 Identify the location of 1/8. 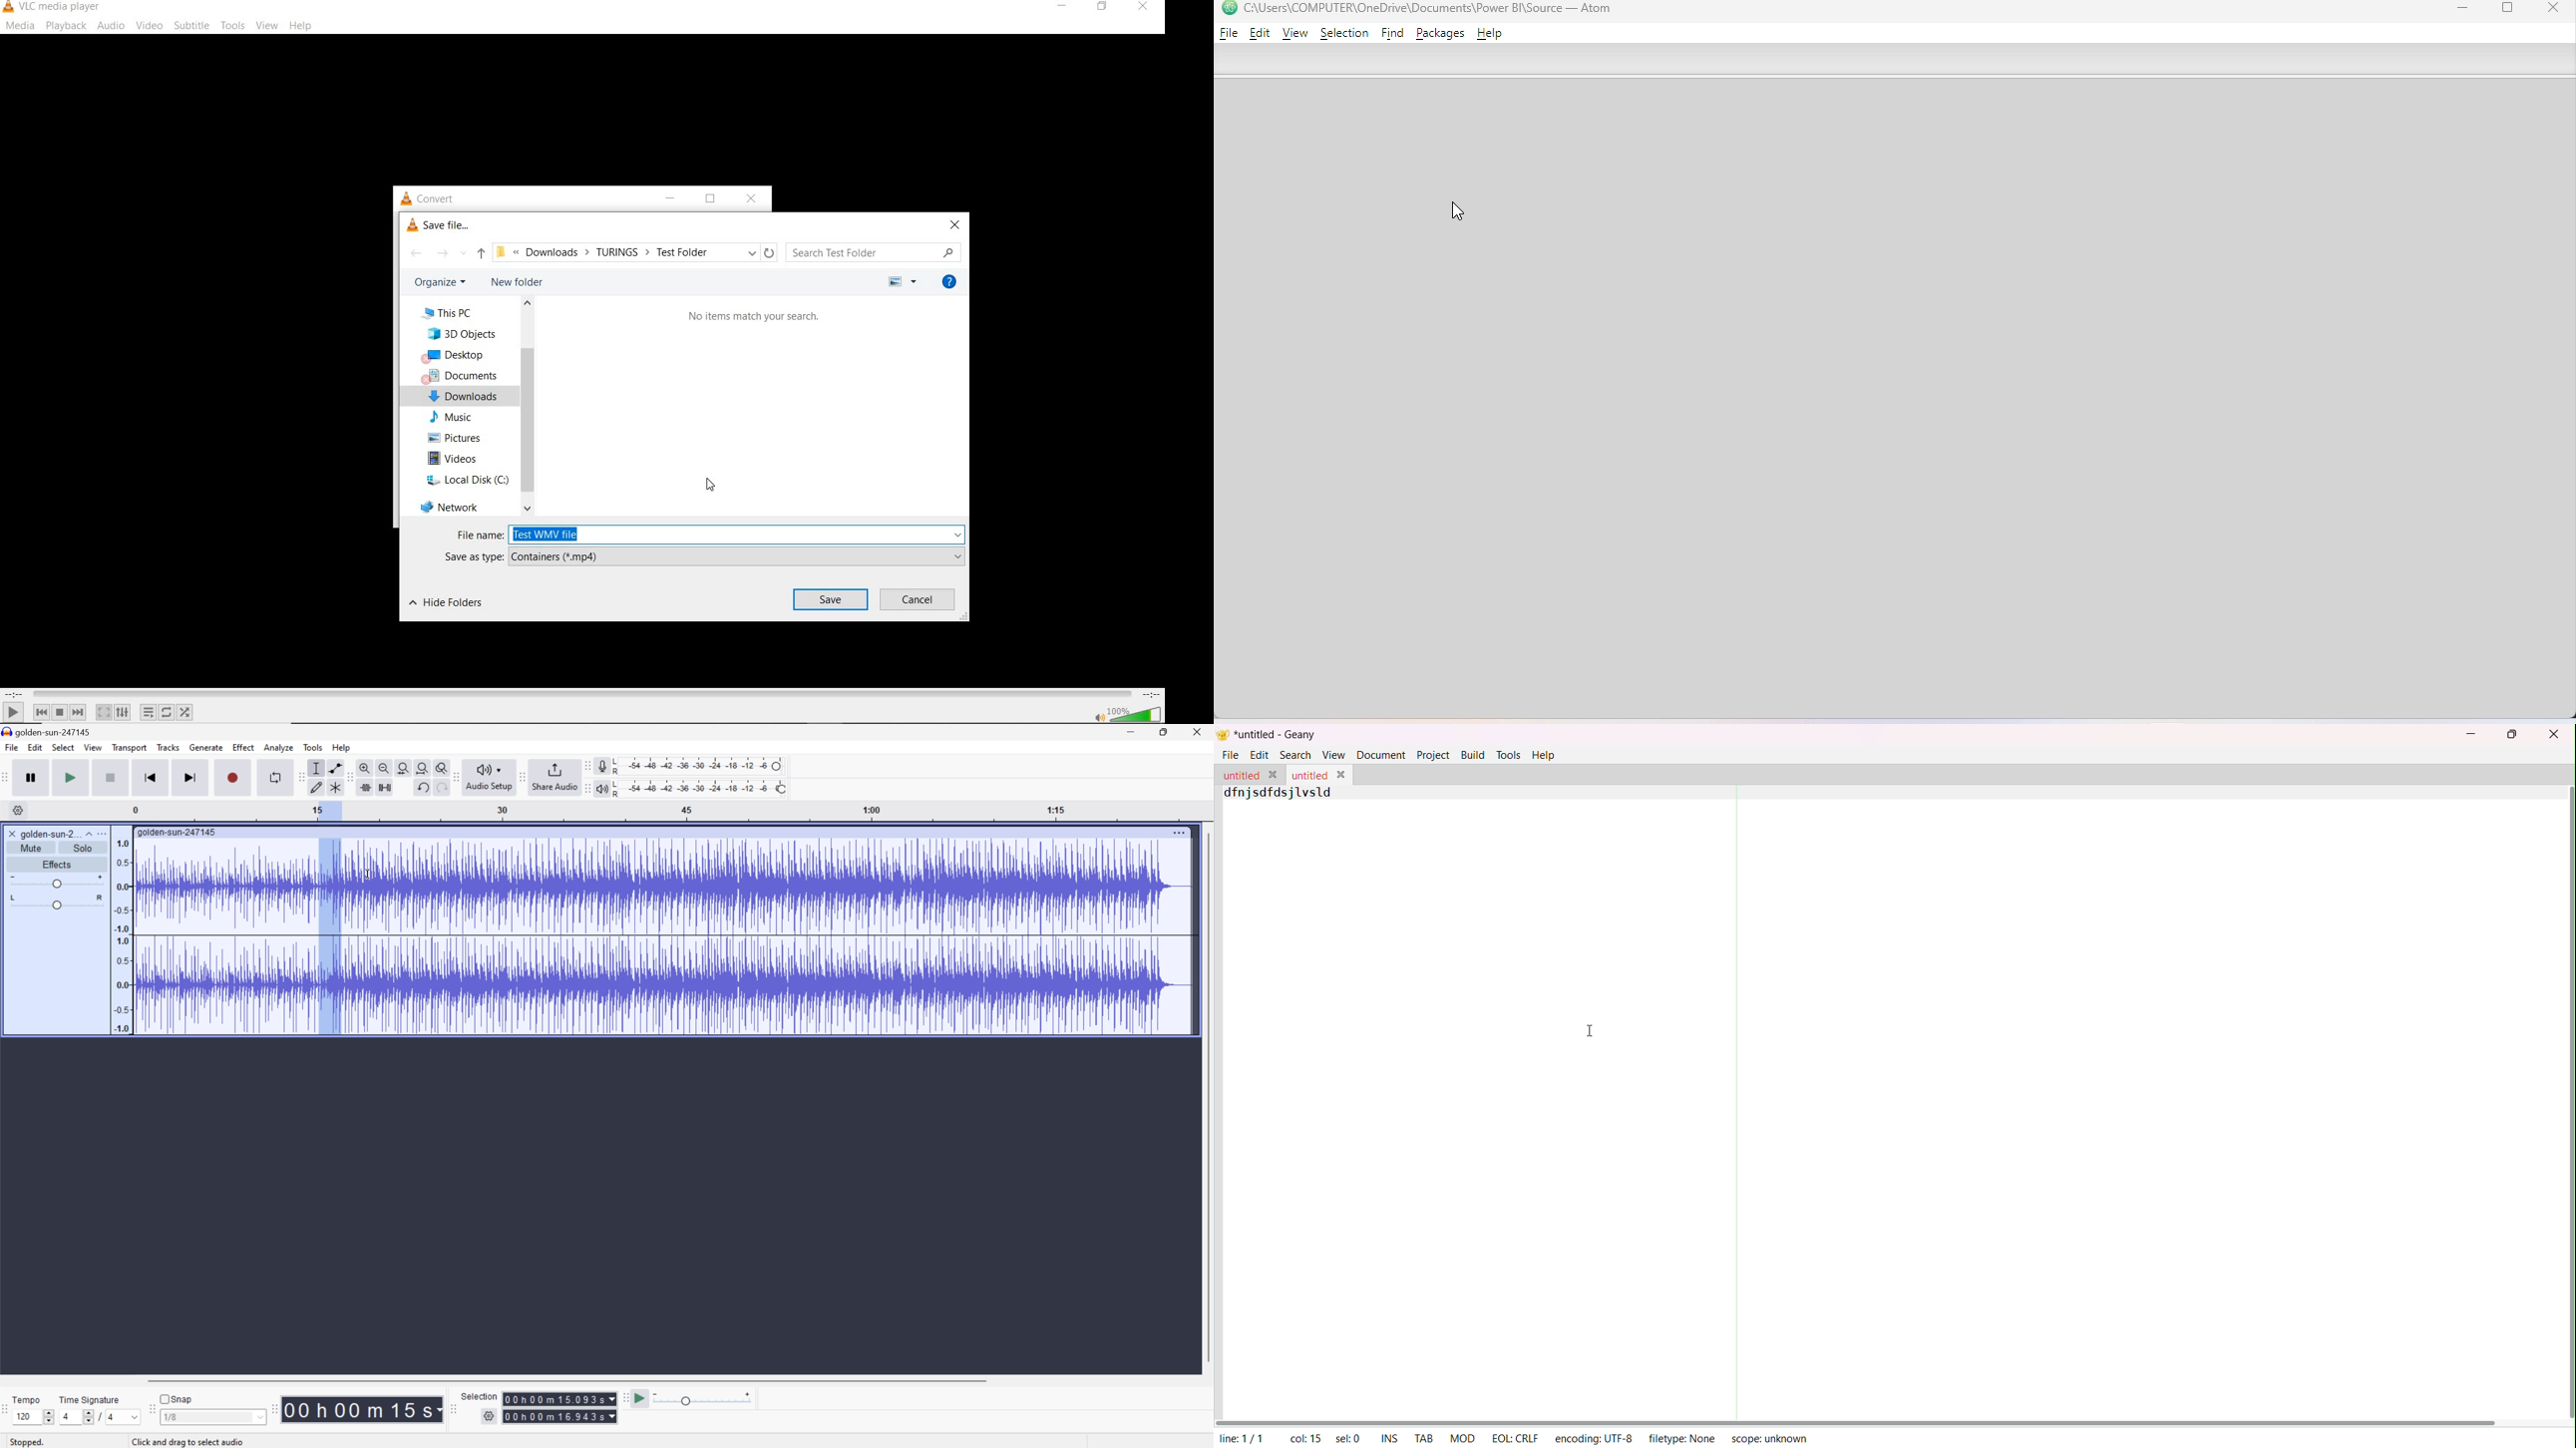
(171, 1417).